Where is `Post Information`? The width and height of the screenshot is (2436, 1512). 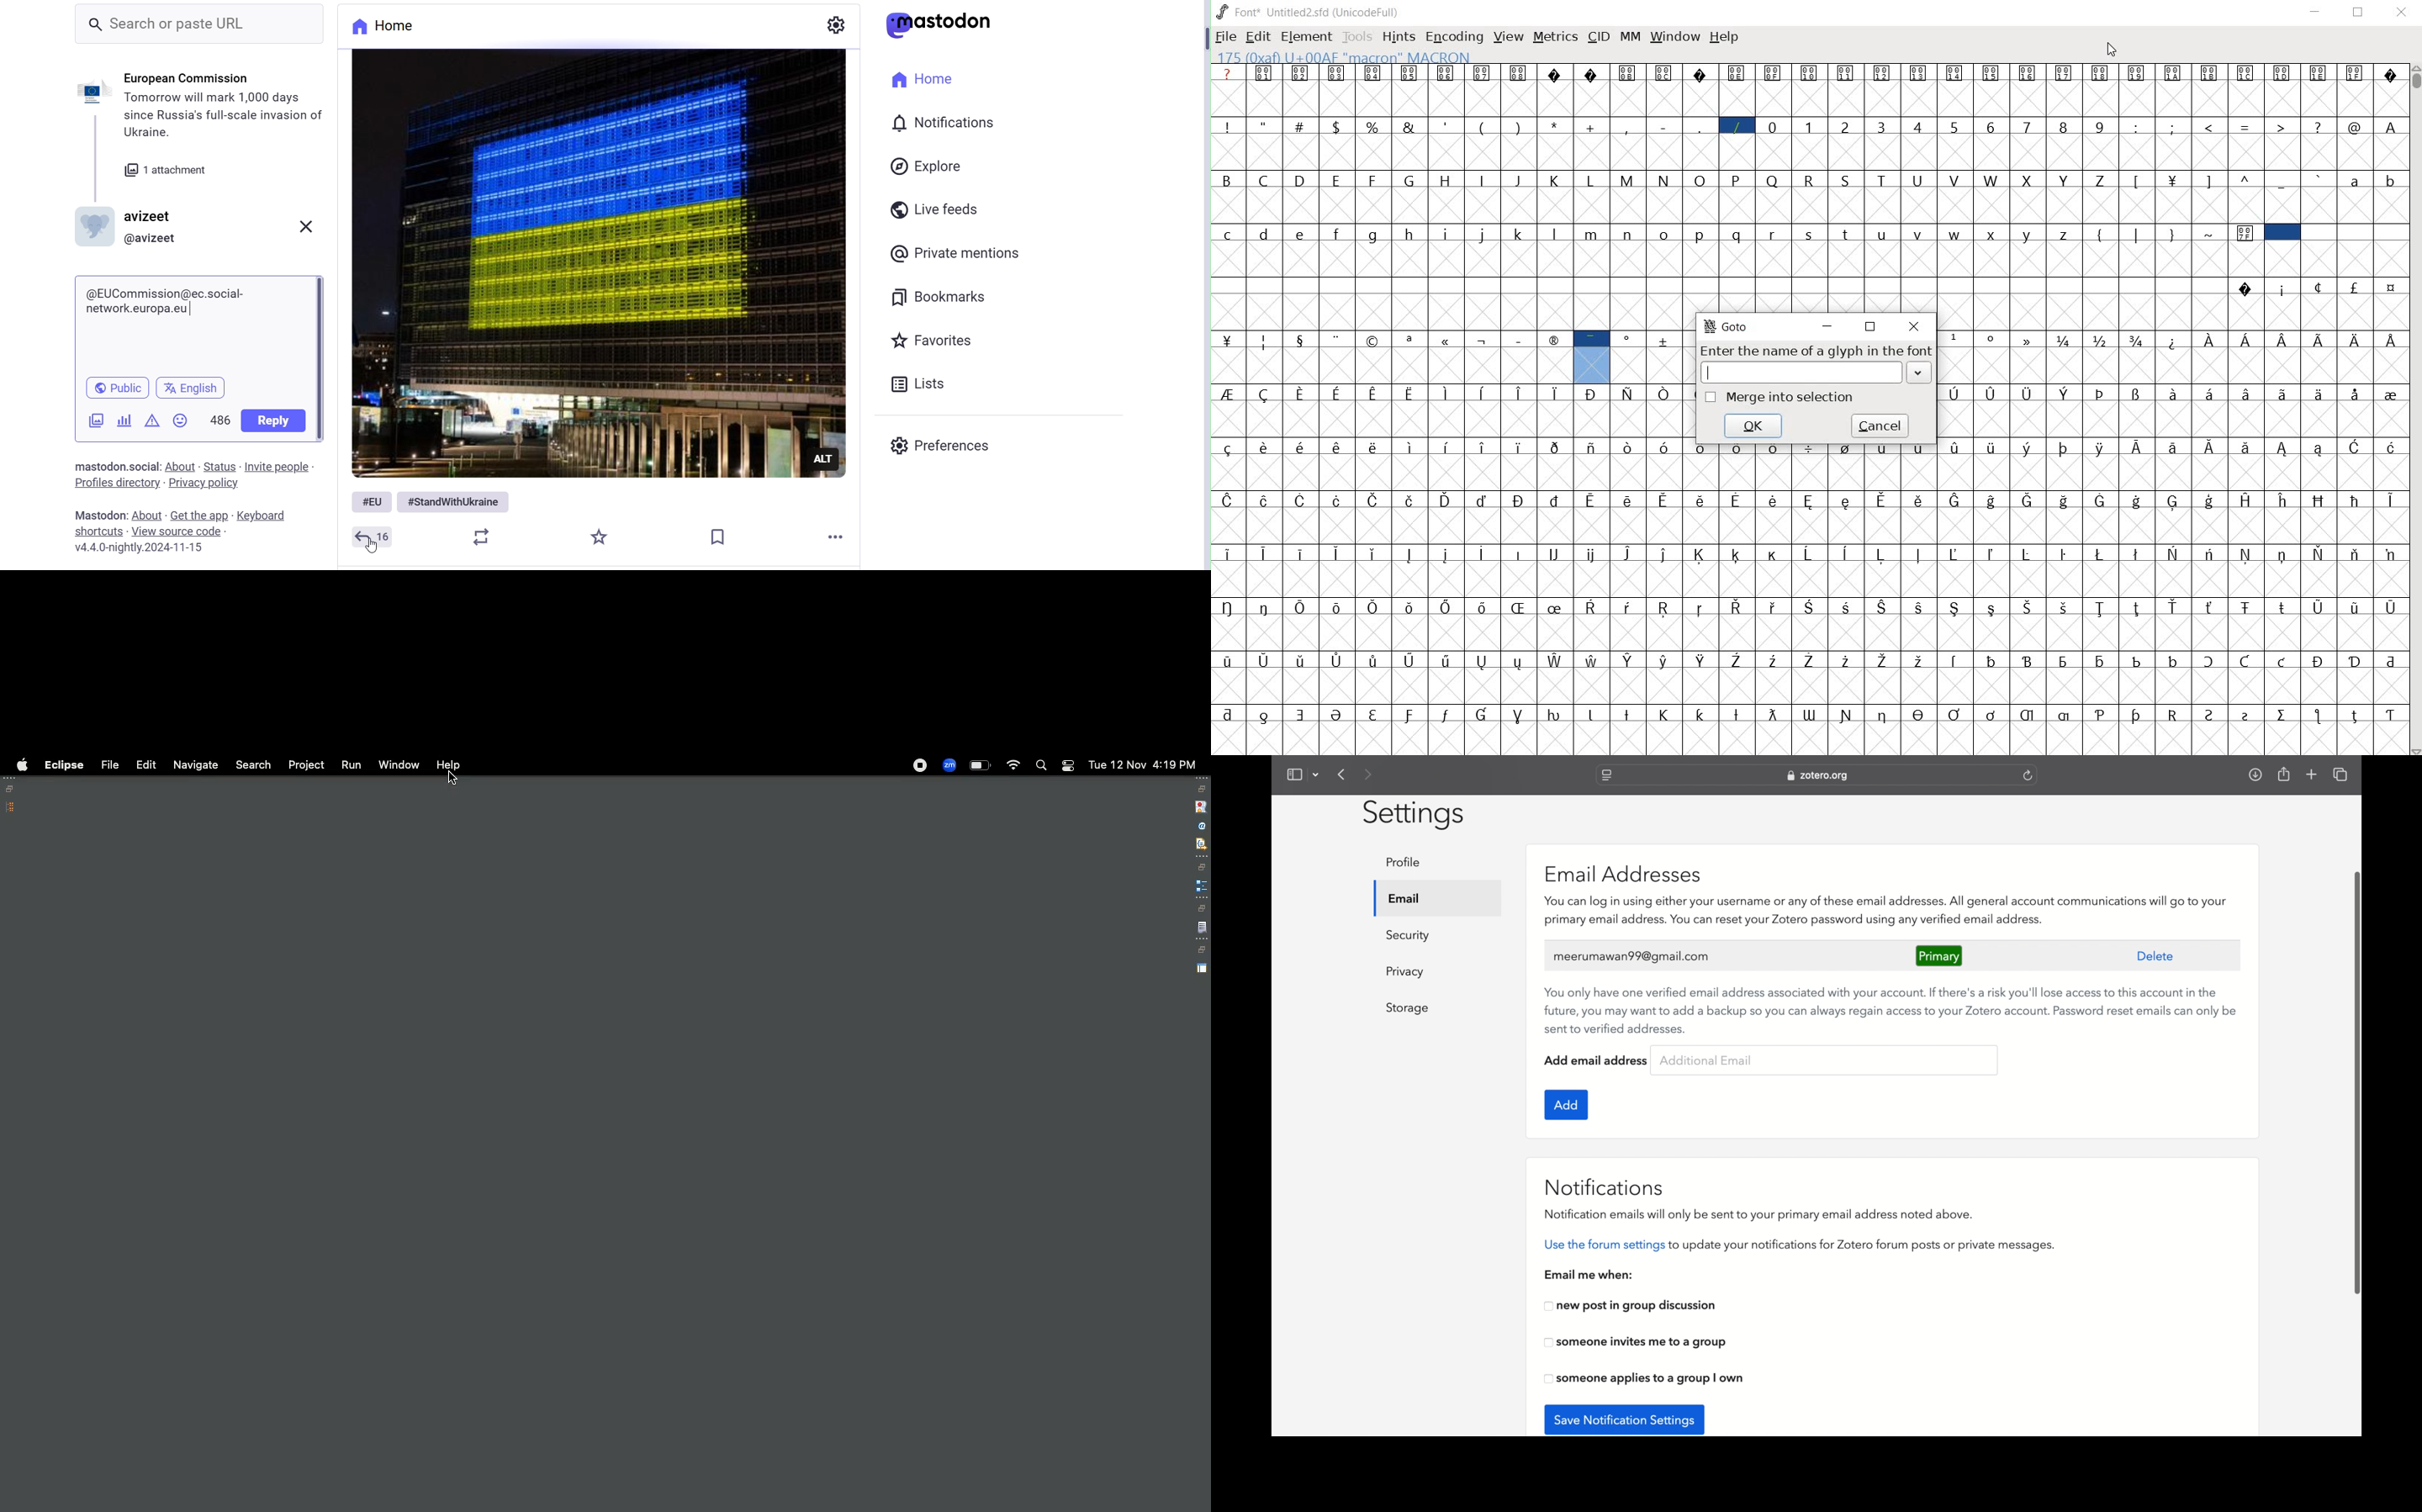 Post Information is located at coordinates (208, 134).